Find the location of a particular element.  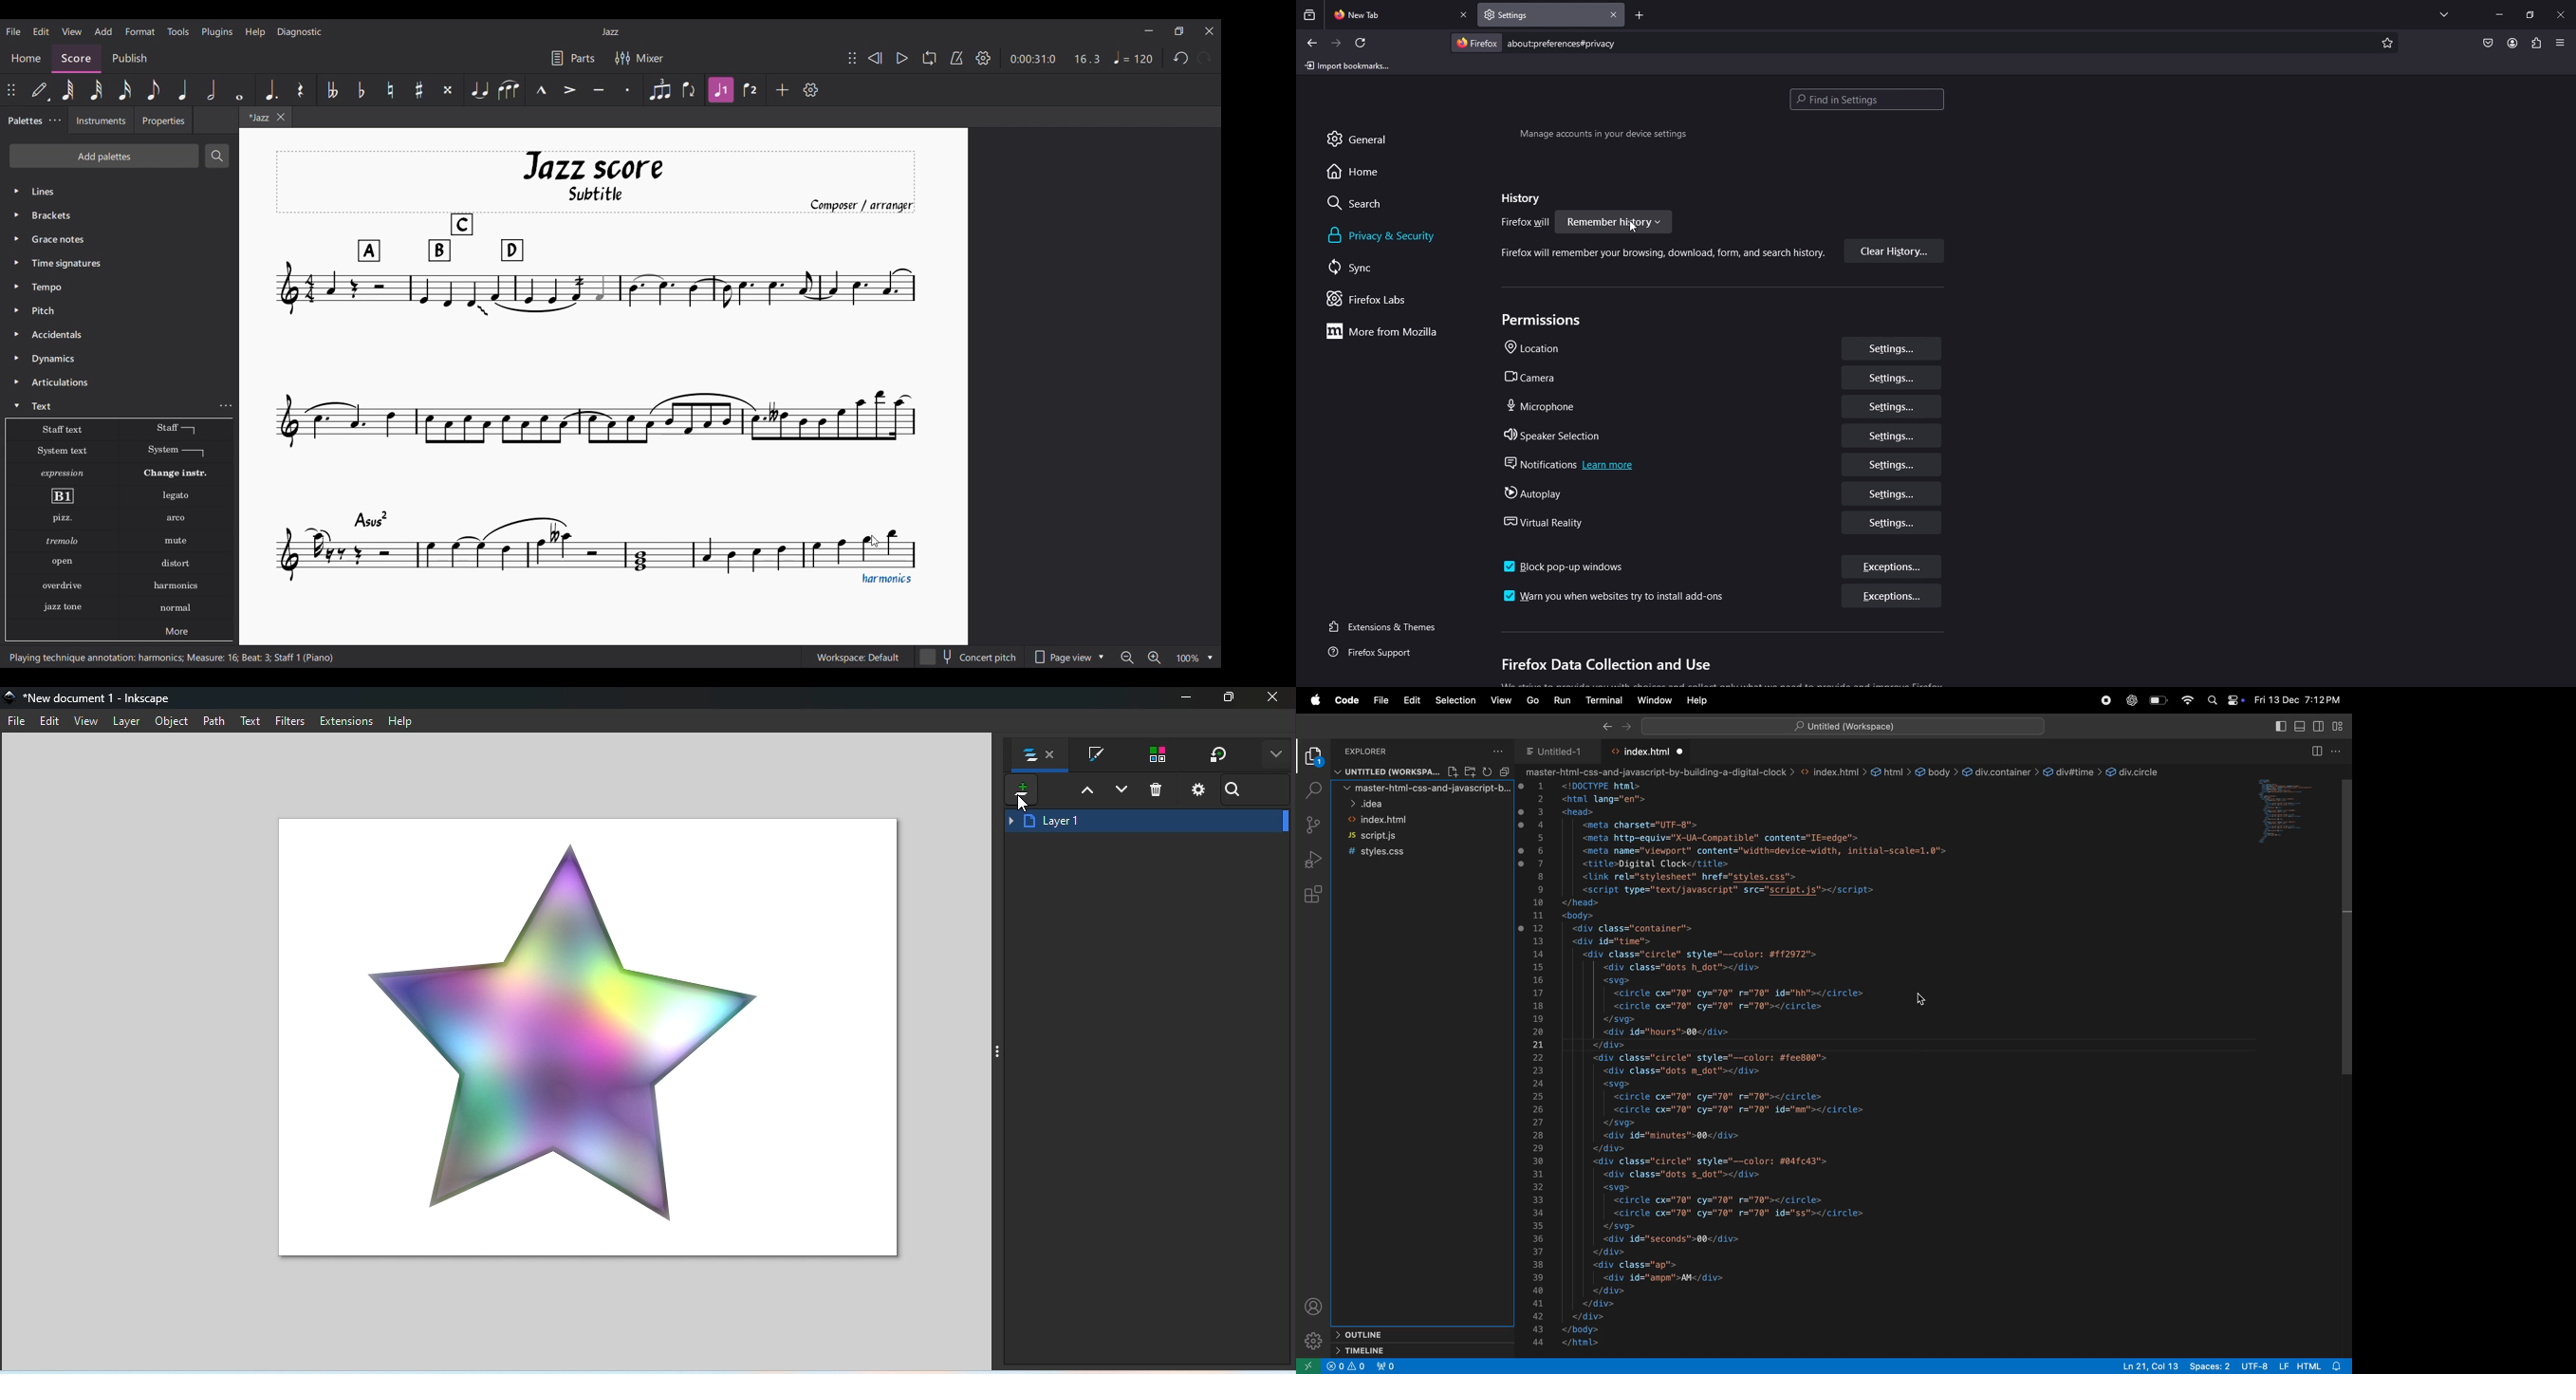

Delete selected items is located at coordinates (1158, 791).